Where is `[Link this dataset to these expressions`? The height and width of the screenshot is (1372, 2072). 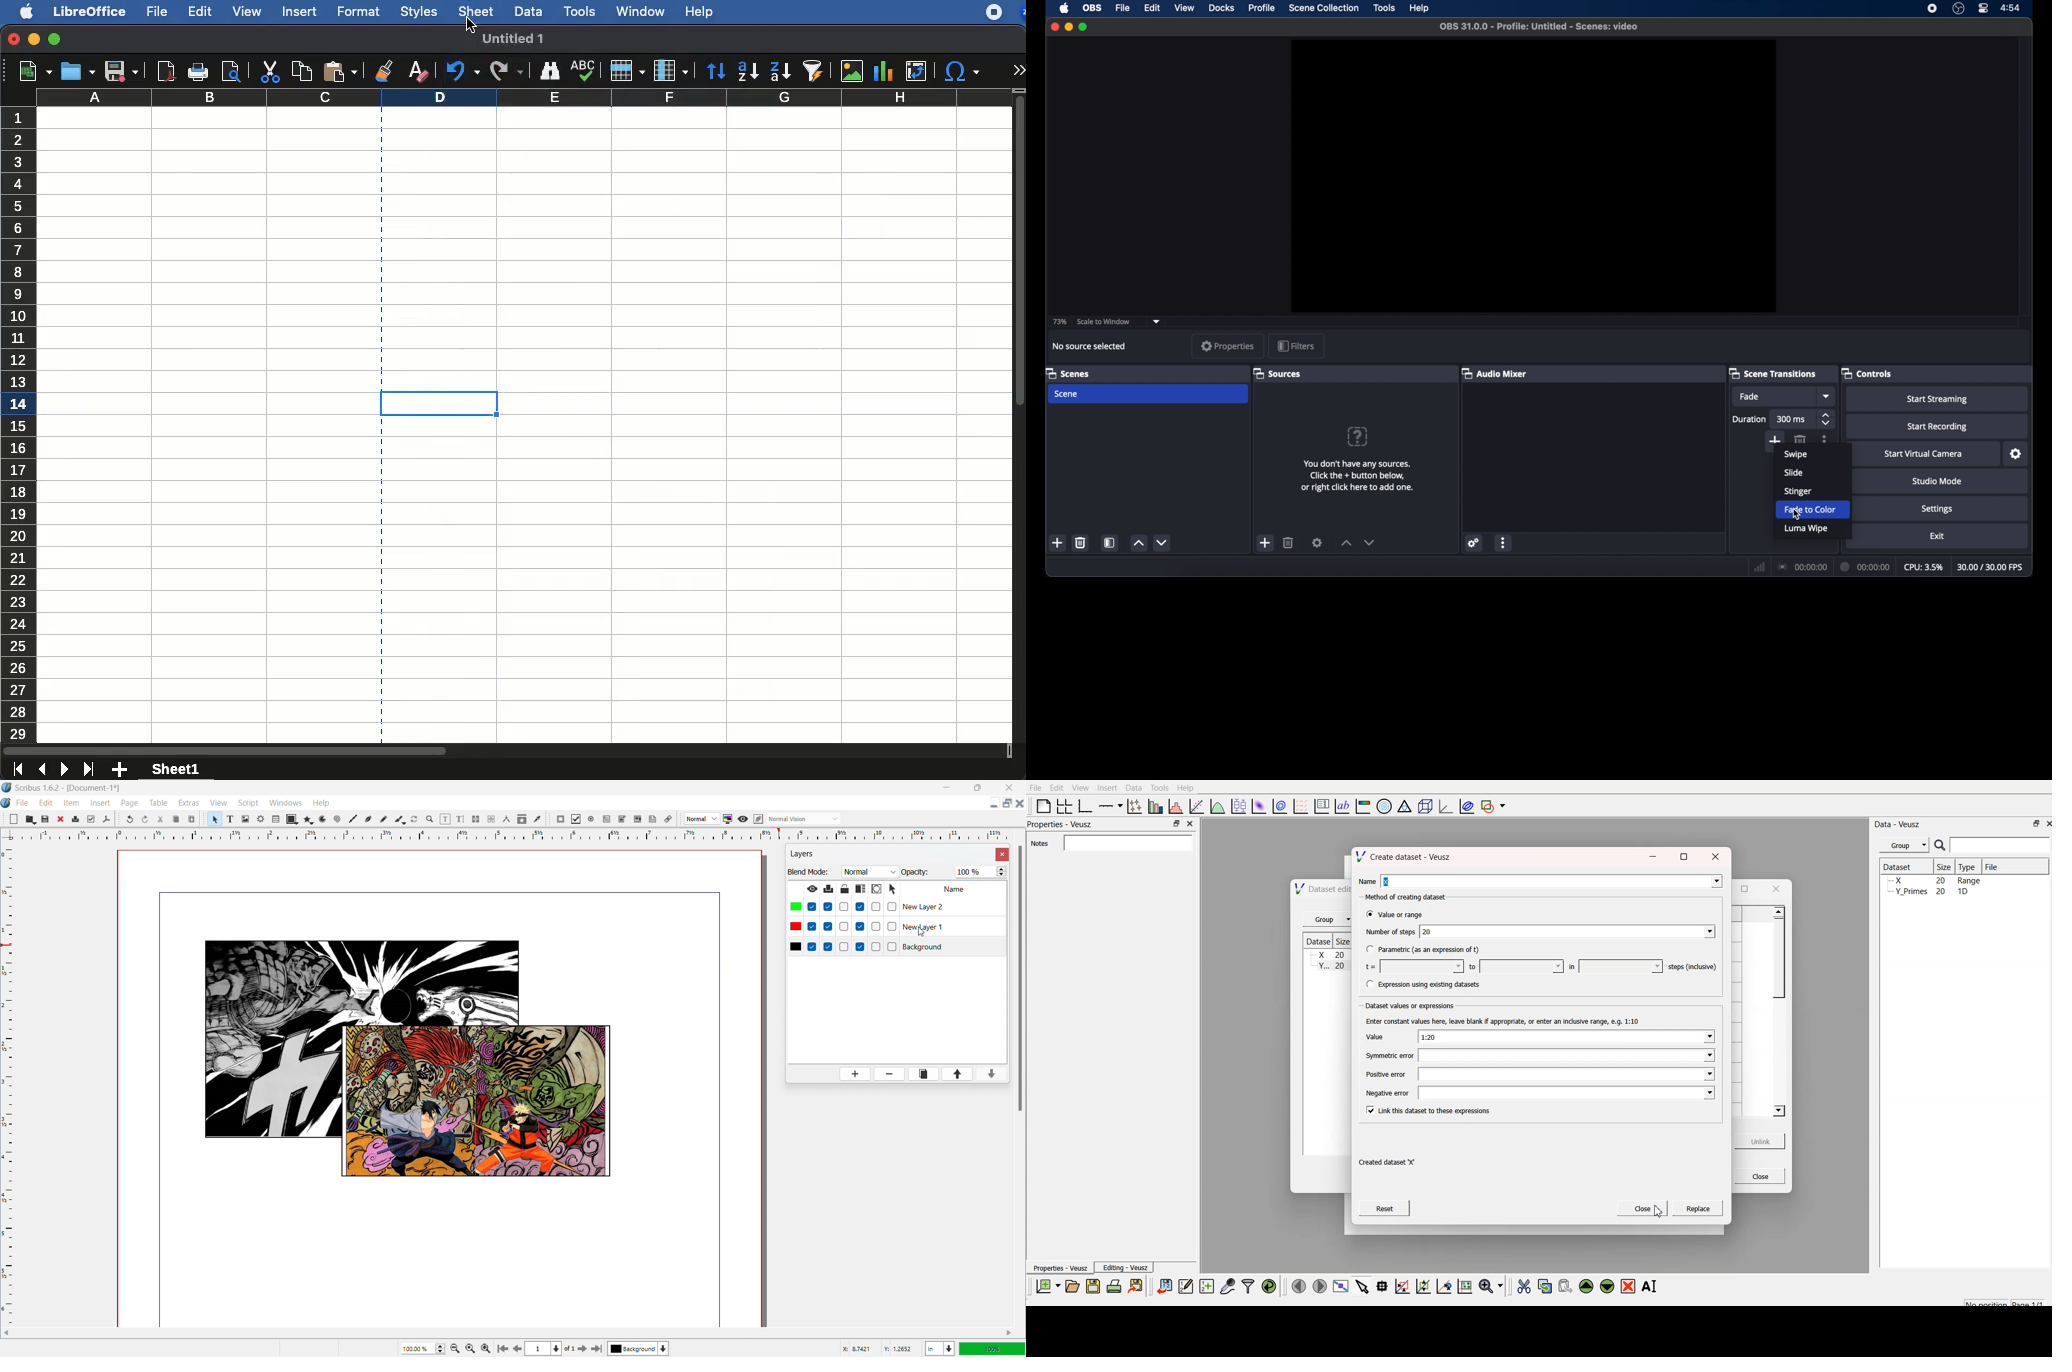 [Link this dataset to these expressions is located at coordinates (1431, 1113).